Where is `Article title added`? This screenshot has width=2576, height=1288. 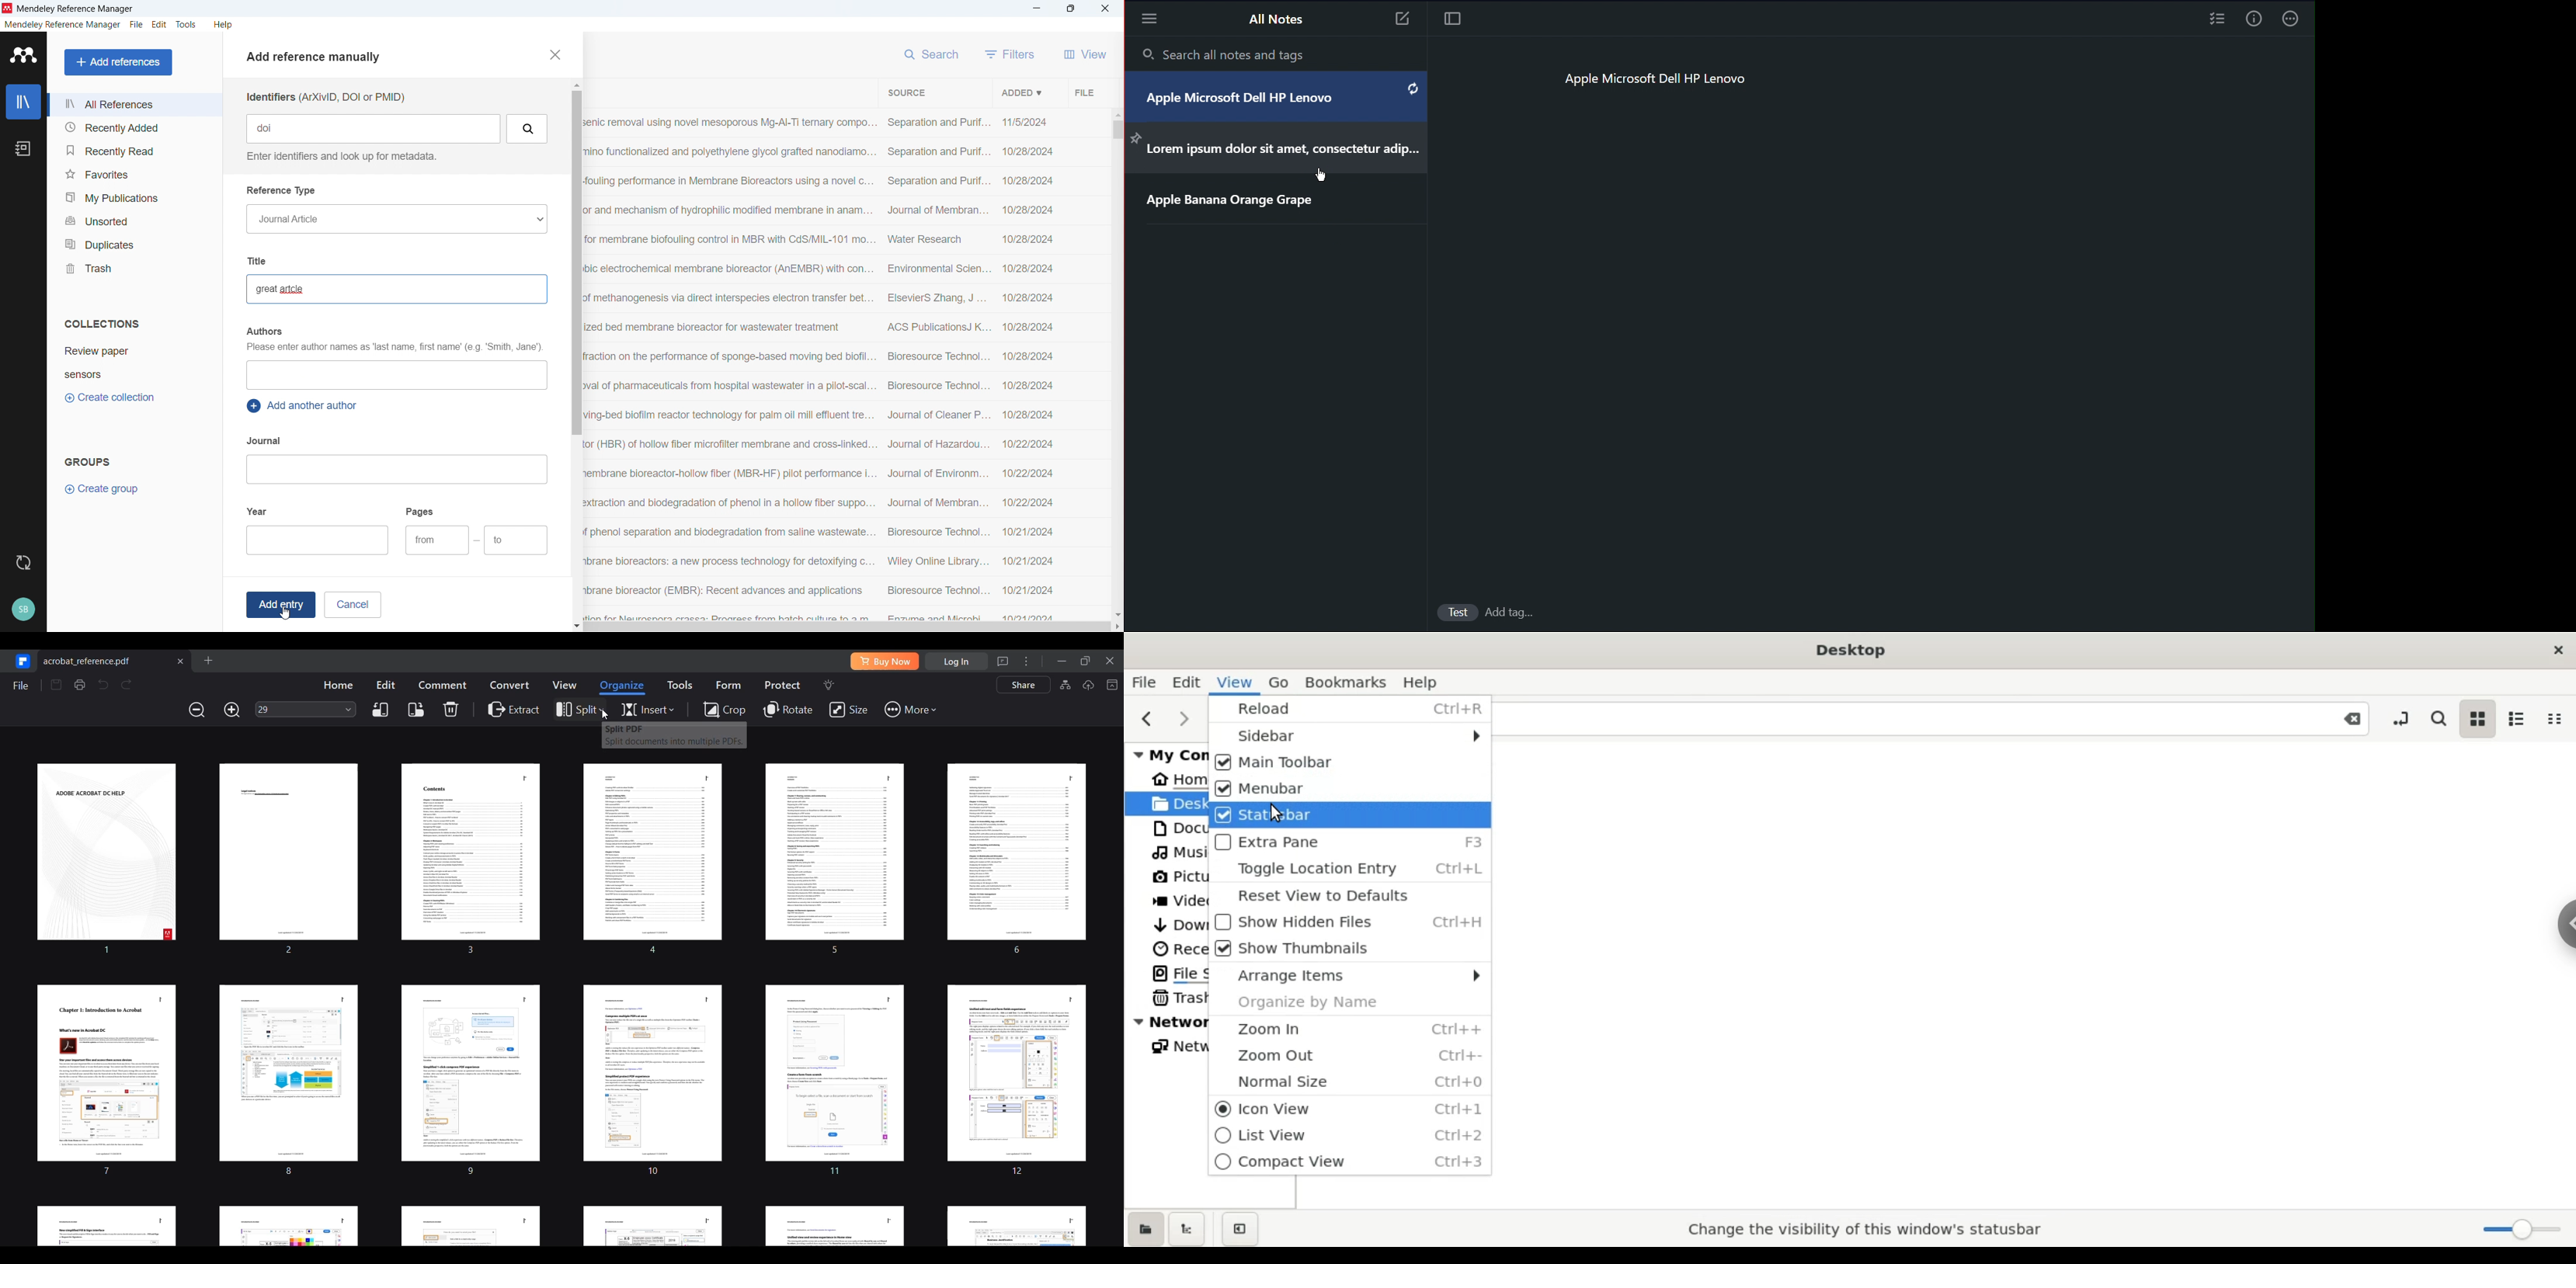
Article title added is located at coordinates (281, 289).